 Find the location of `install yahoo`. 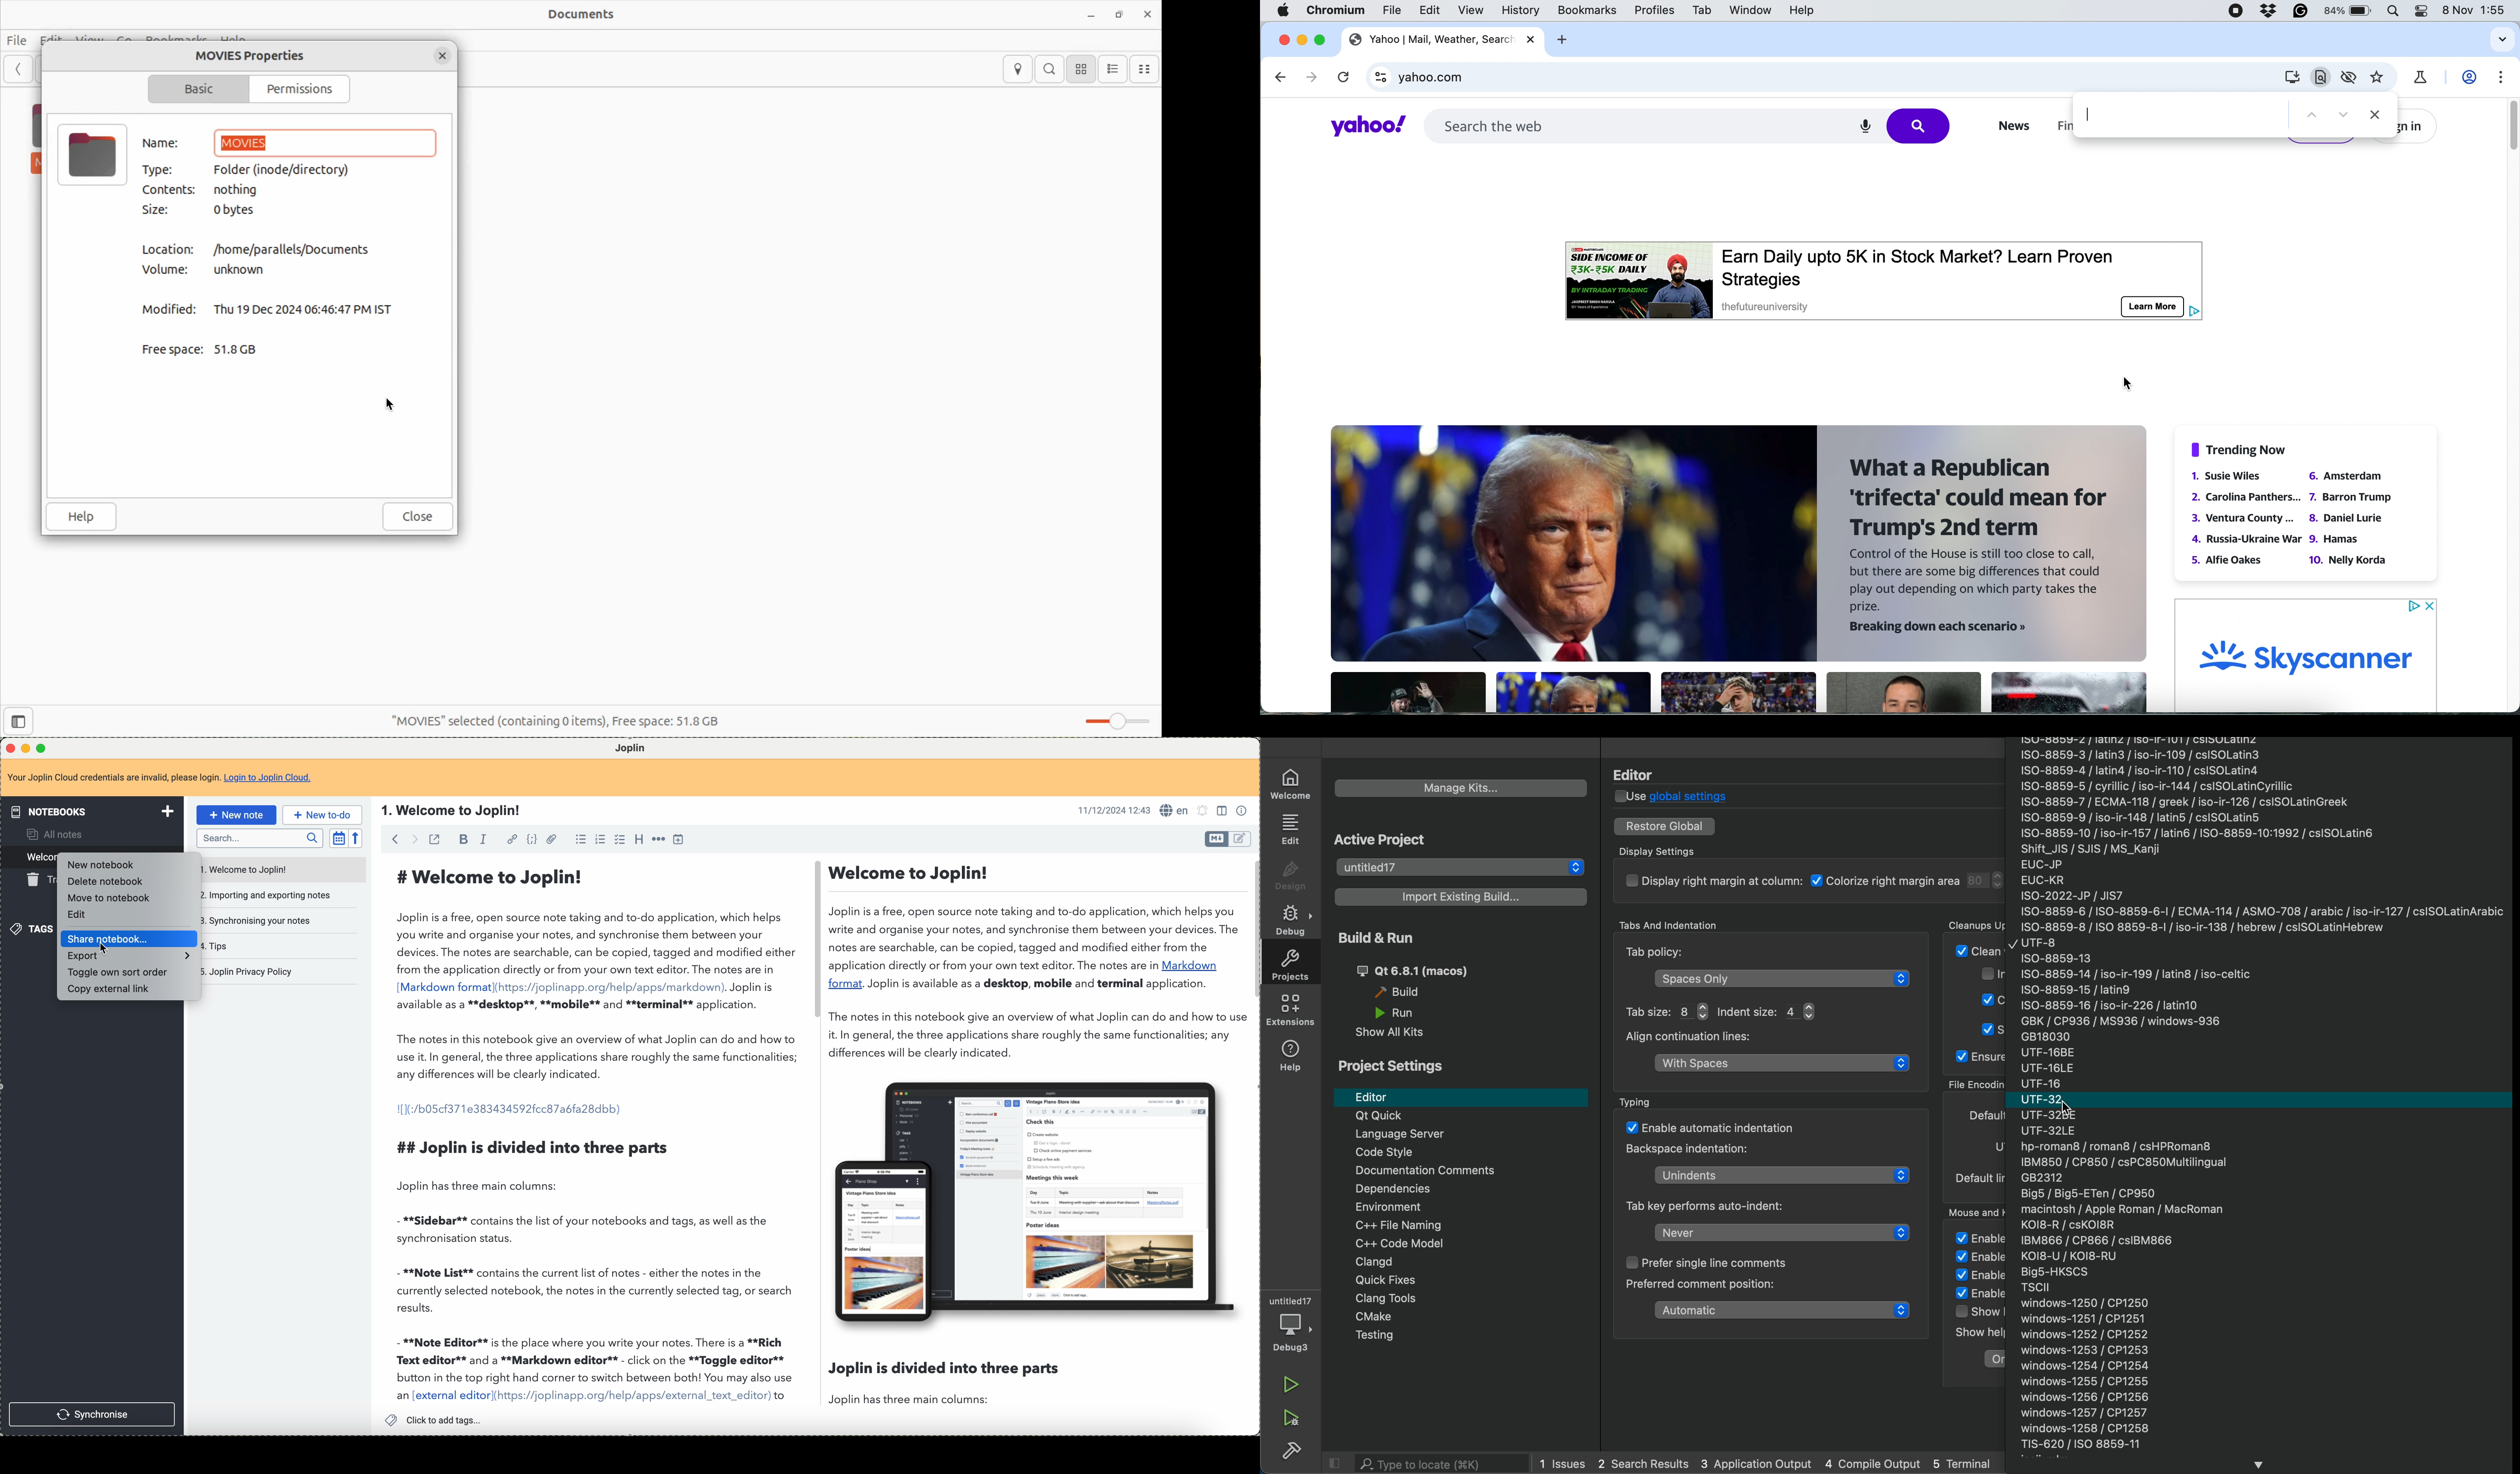

install yahoo is located at coordinates (2292, 77).